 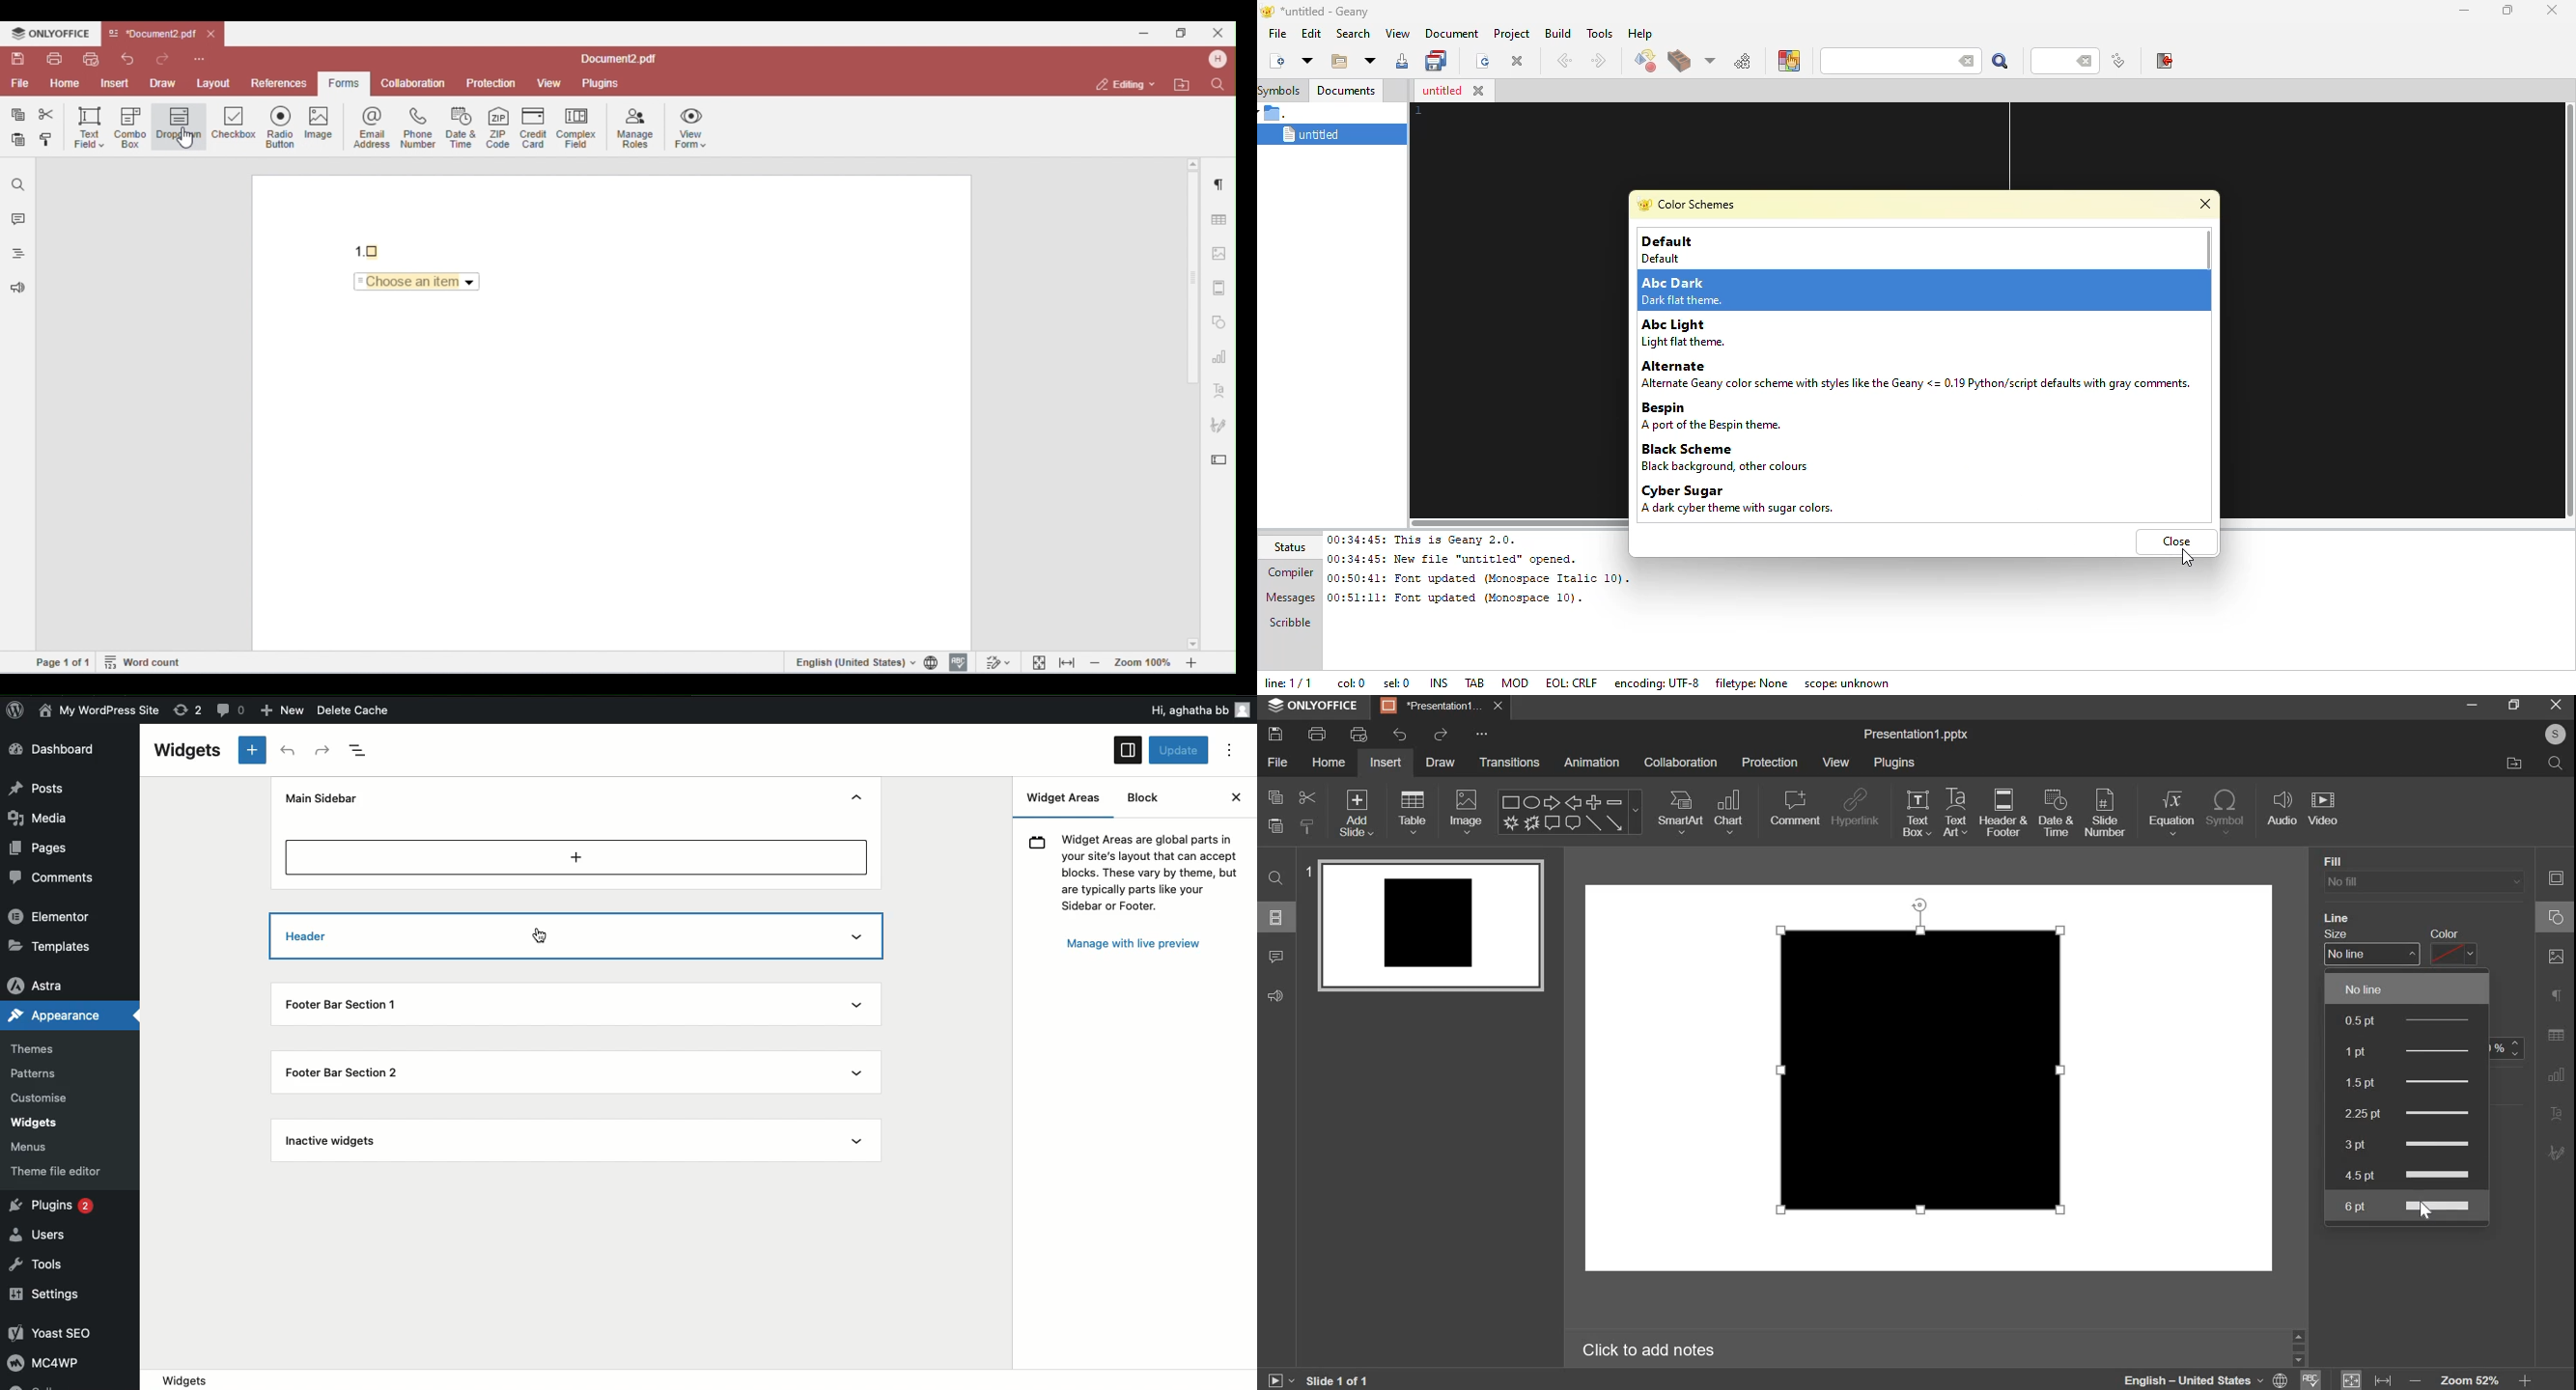 What do you see at coordinates (1594, 824) in the screenshot?
I see `Line` at bounding box center [1594, 824].